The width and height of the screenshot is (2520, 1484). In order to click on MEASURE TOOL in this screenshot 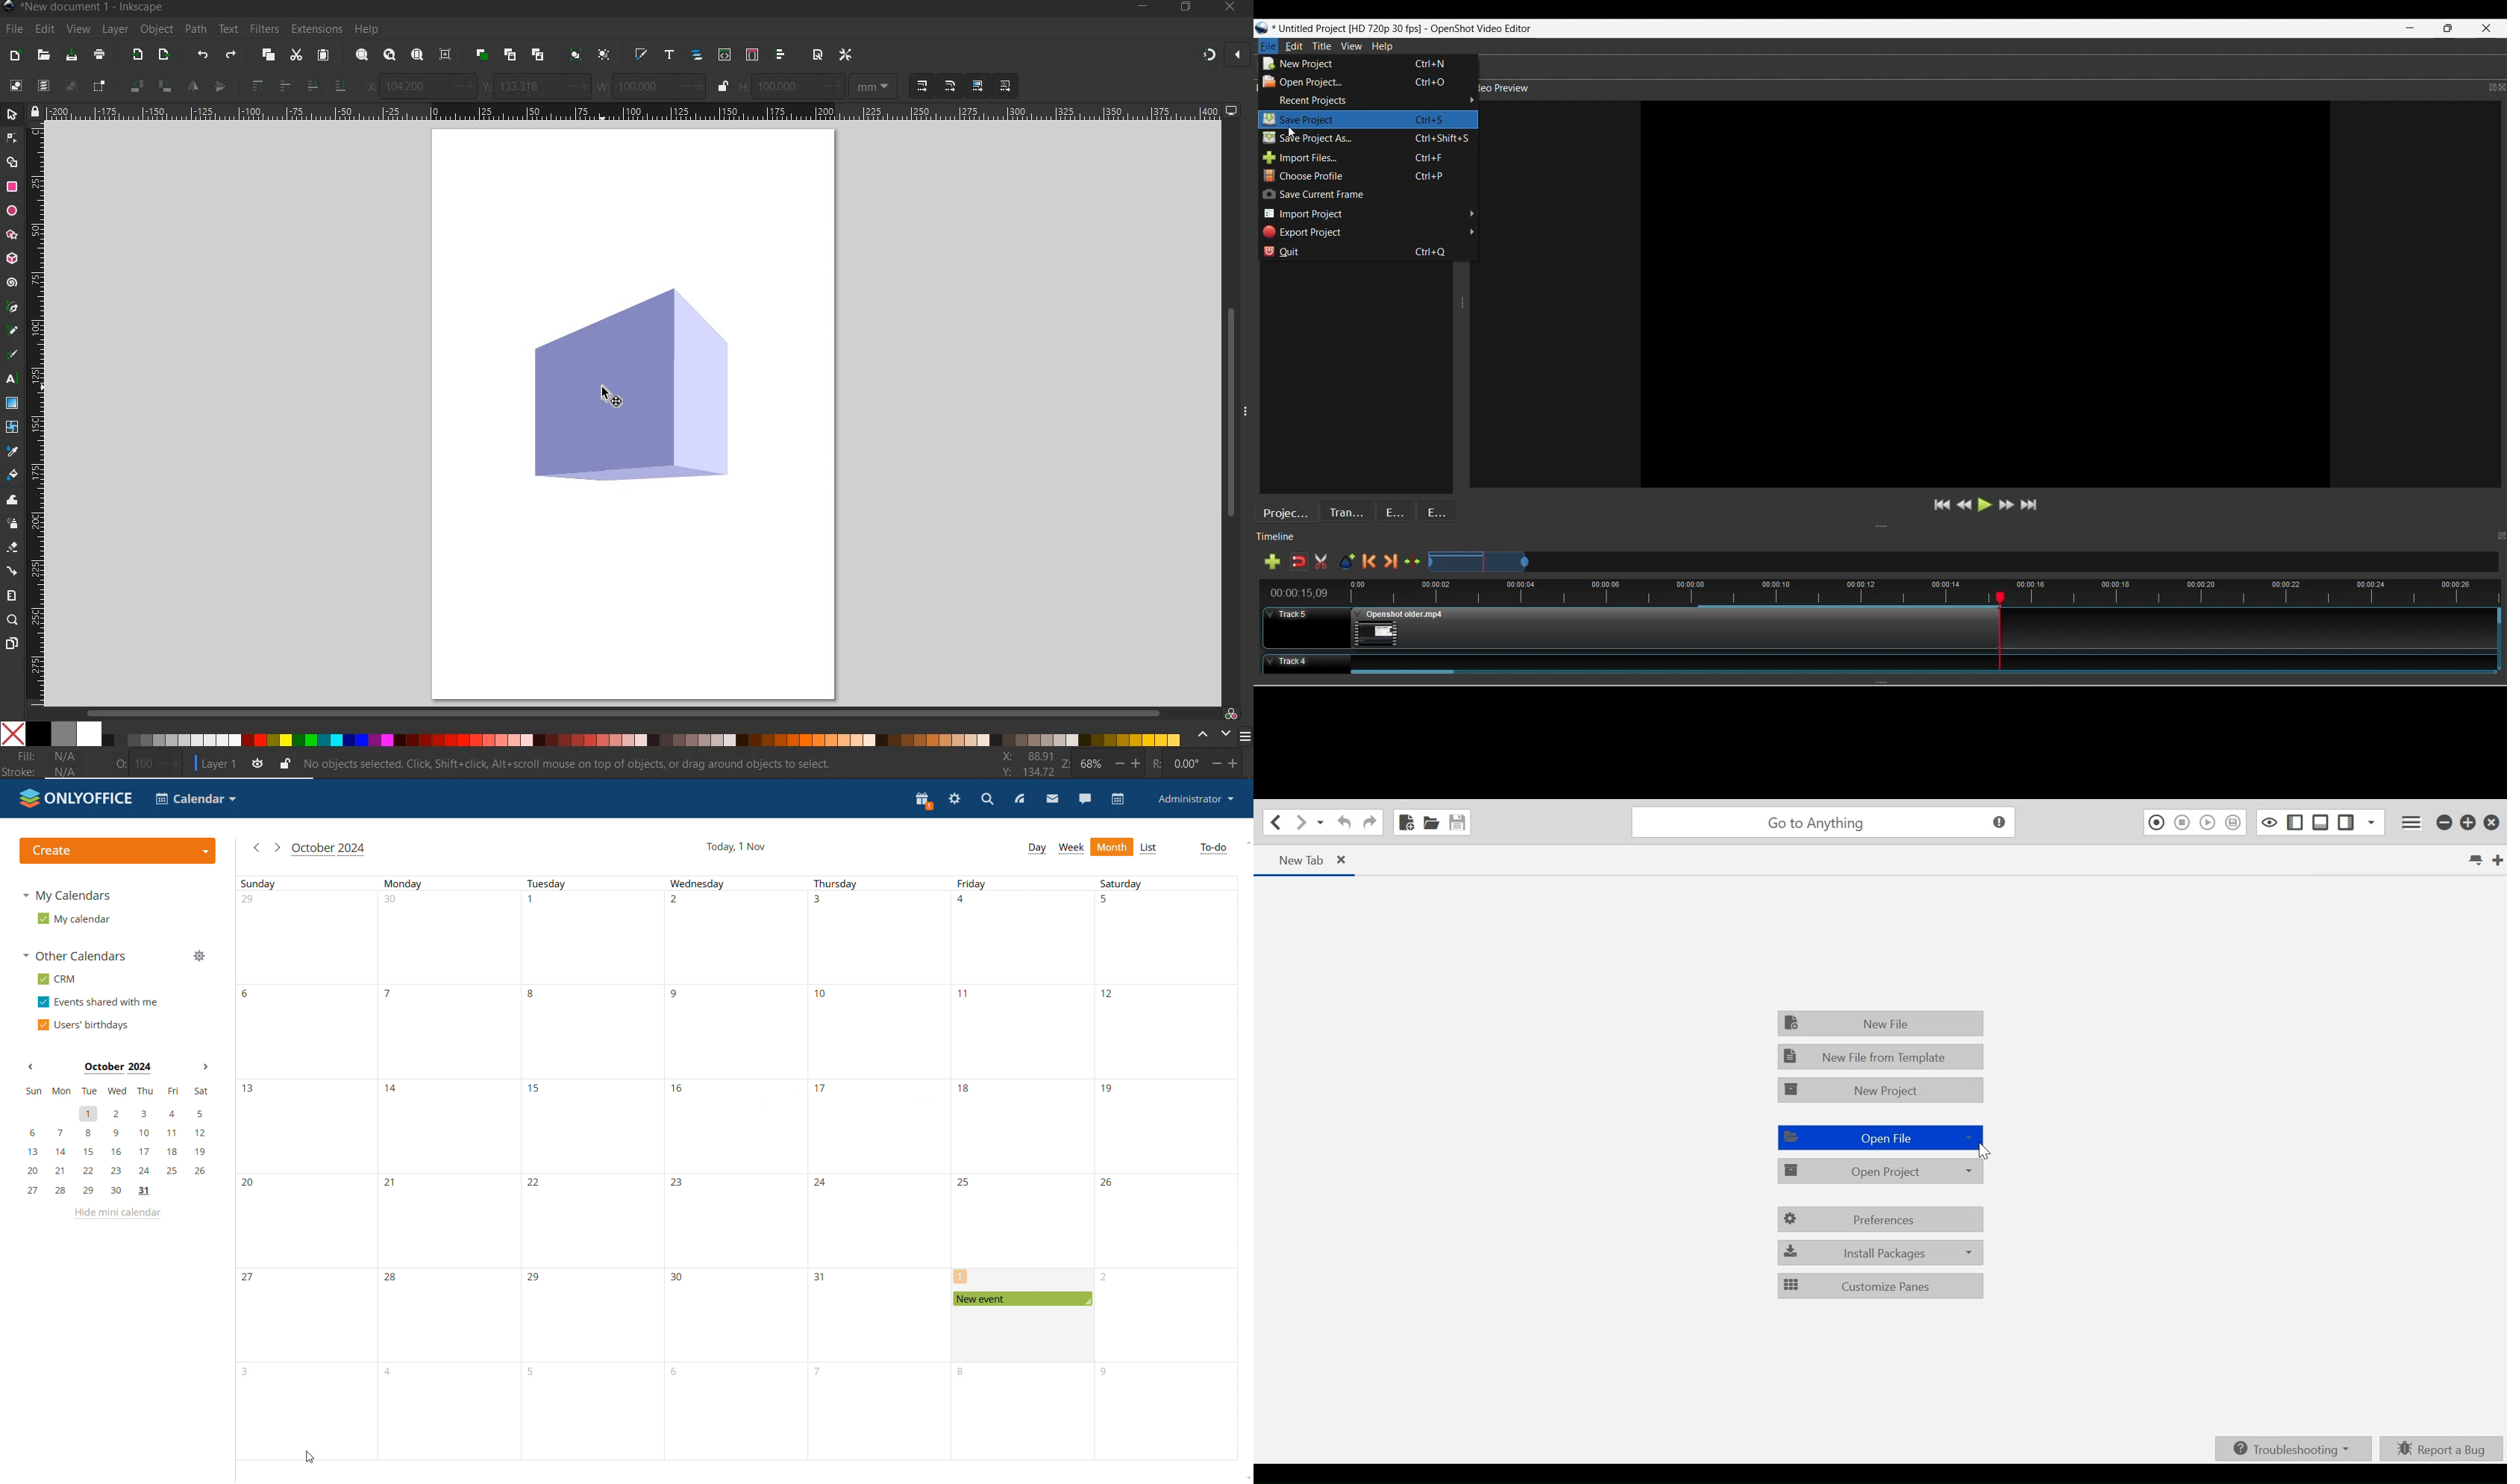, I will do `click(12, 594)`.